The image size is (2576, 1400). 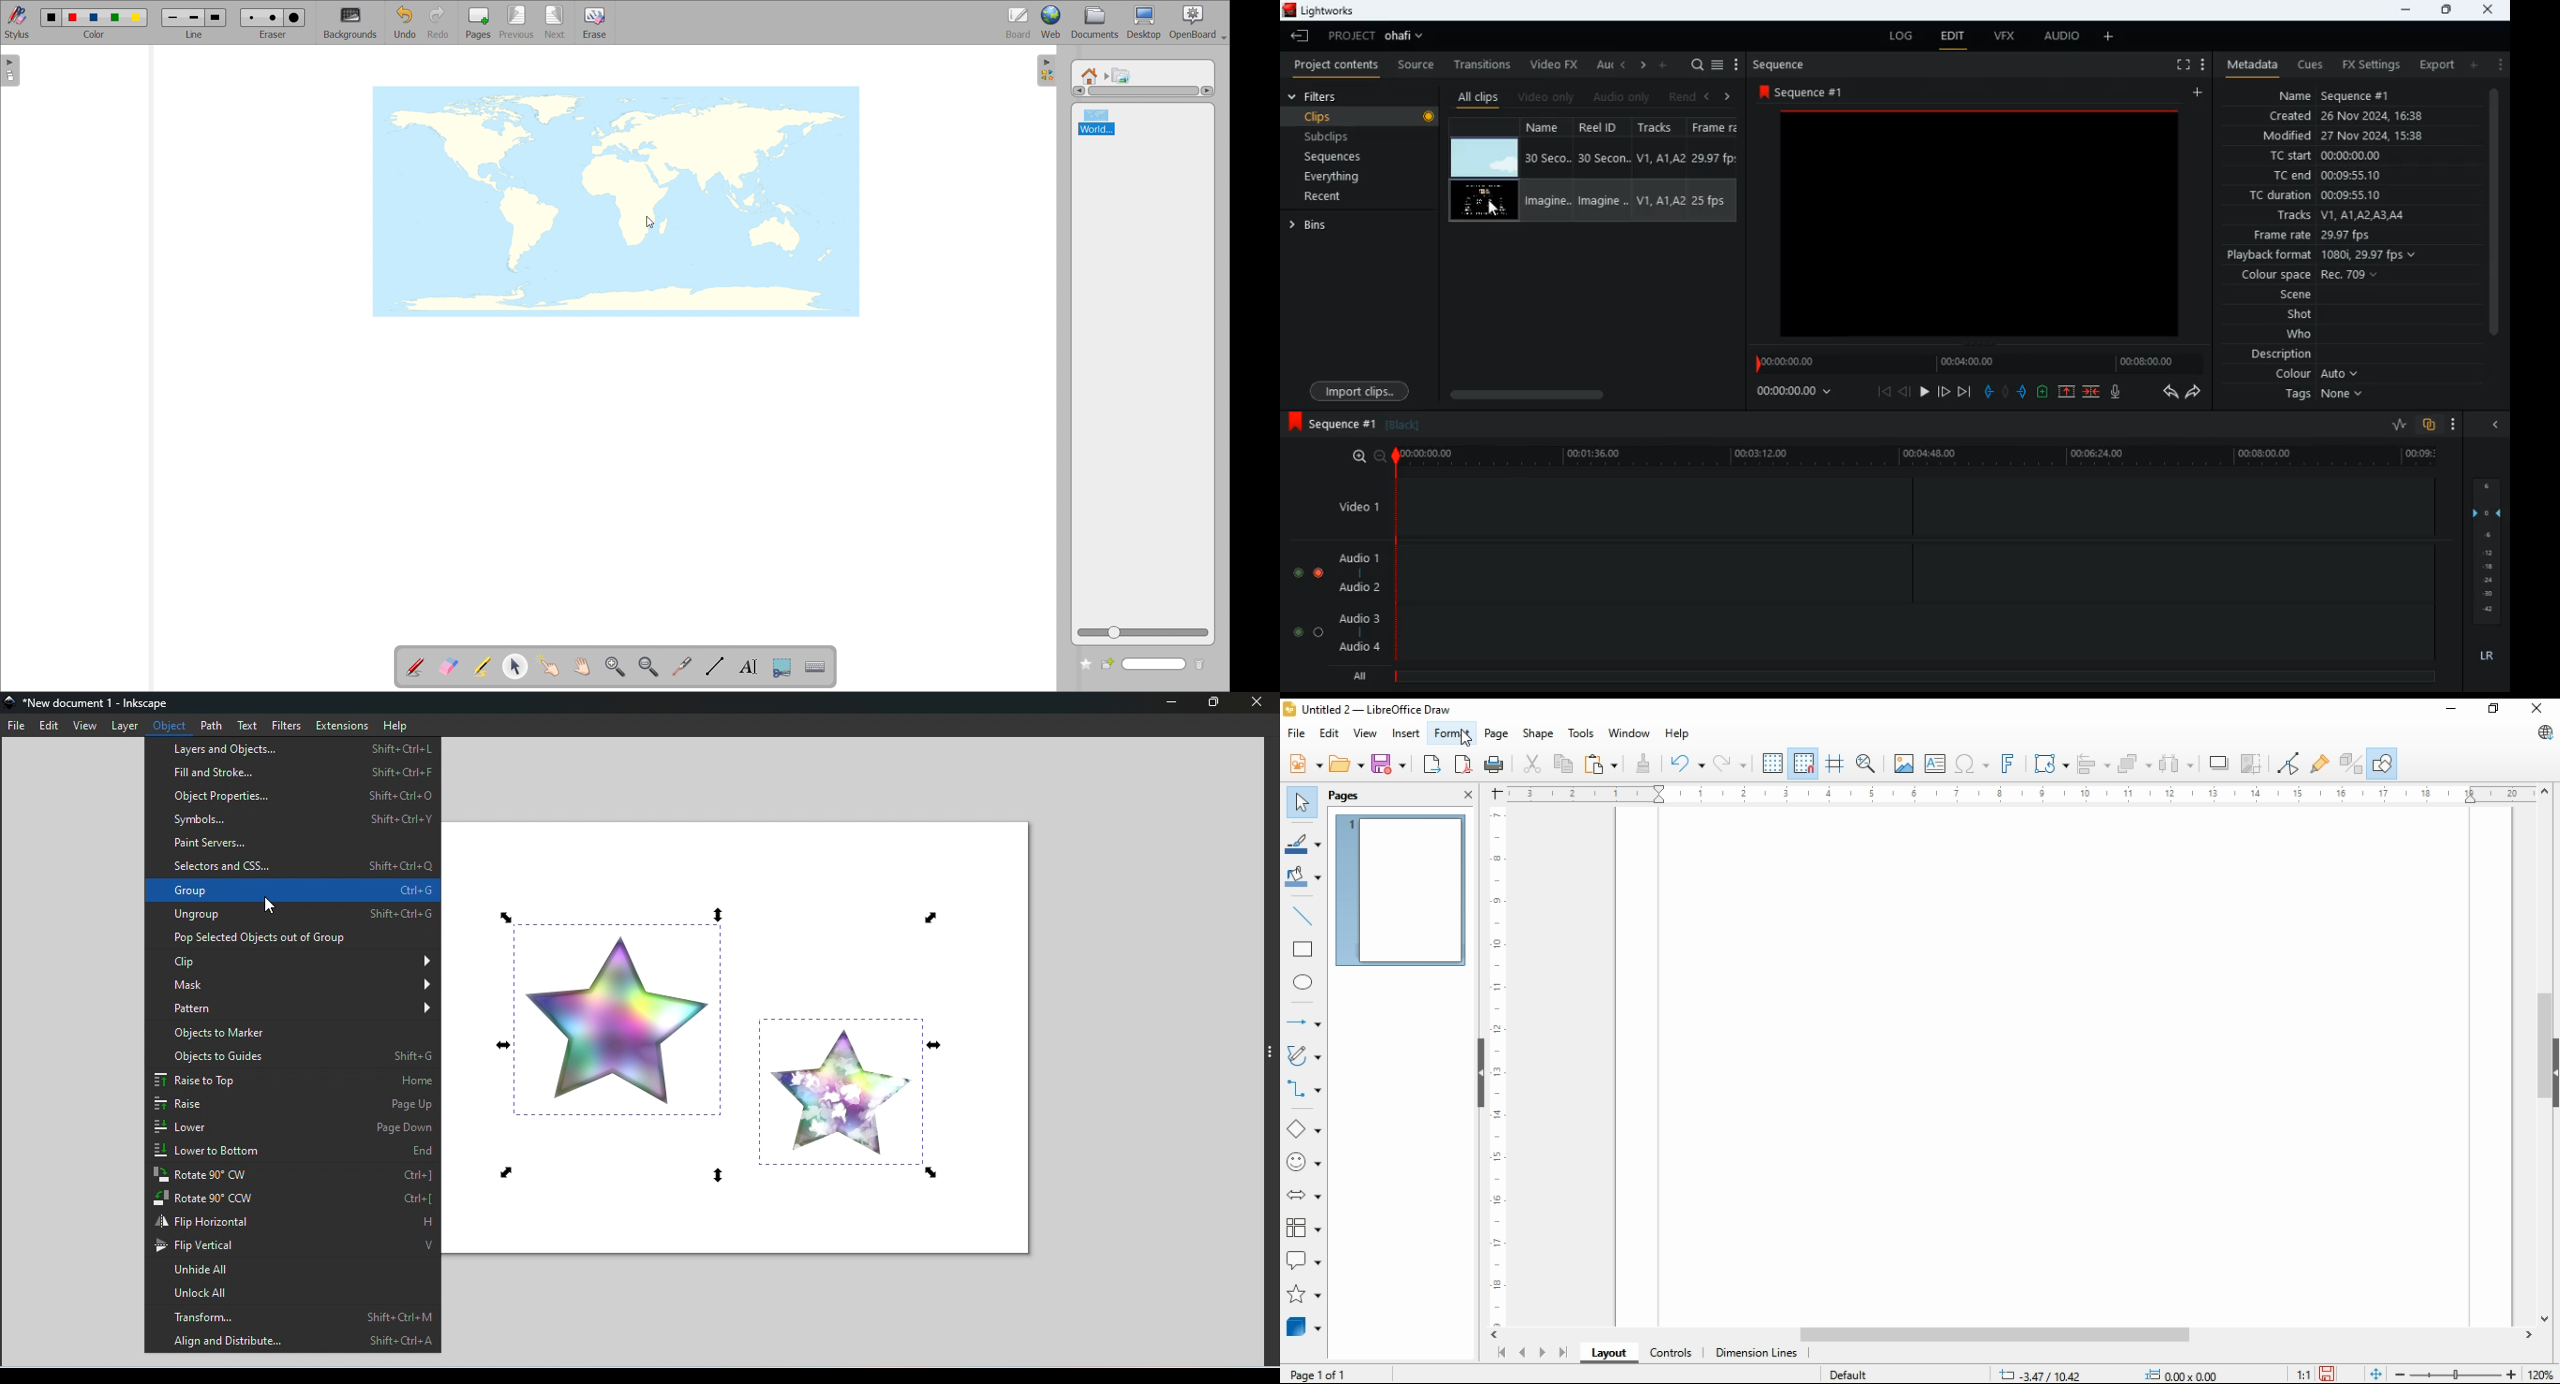 What do you see at coordinates (2493, 424) in the screenshot?
I see `close` at bounding box center [2493, 424].